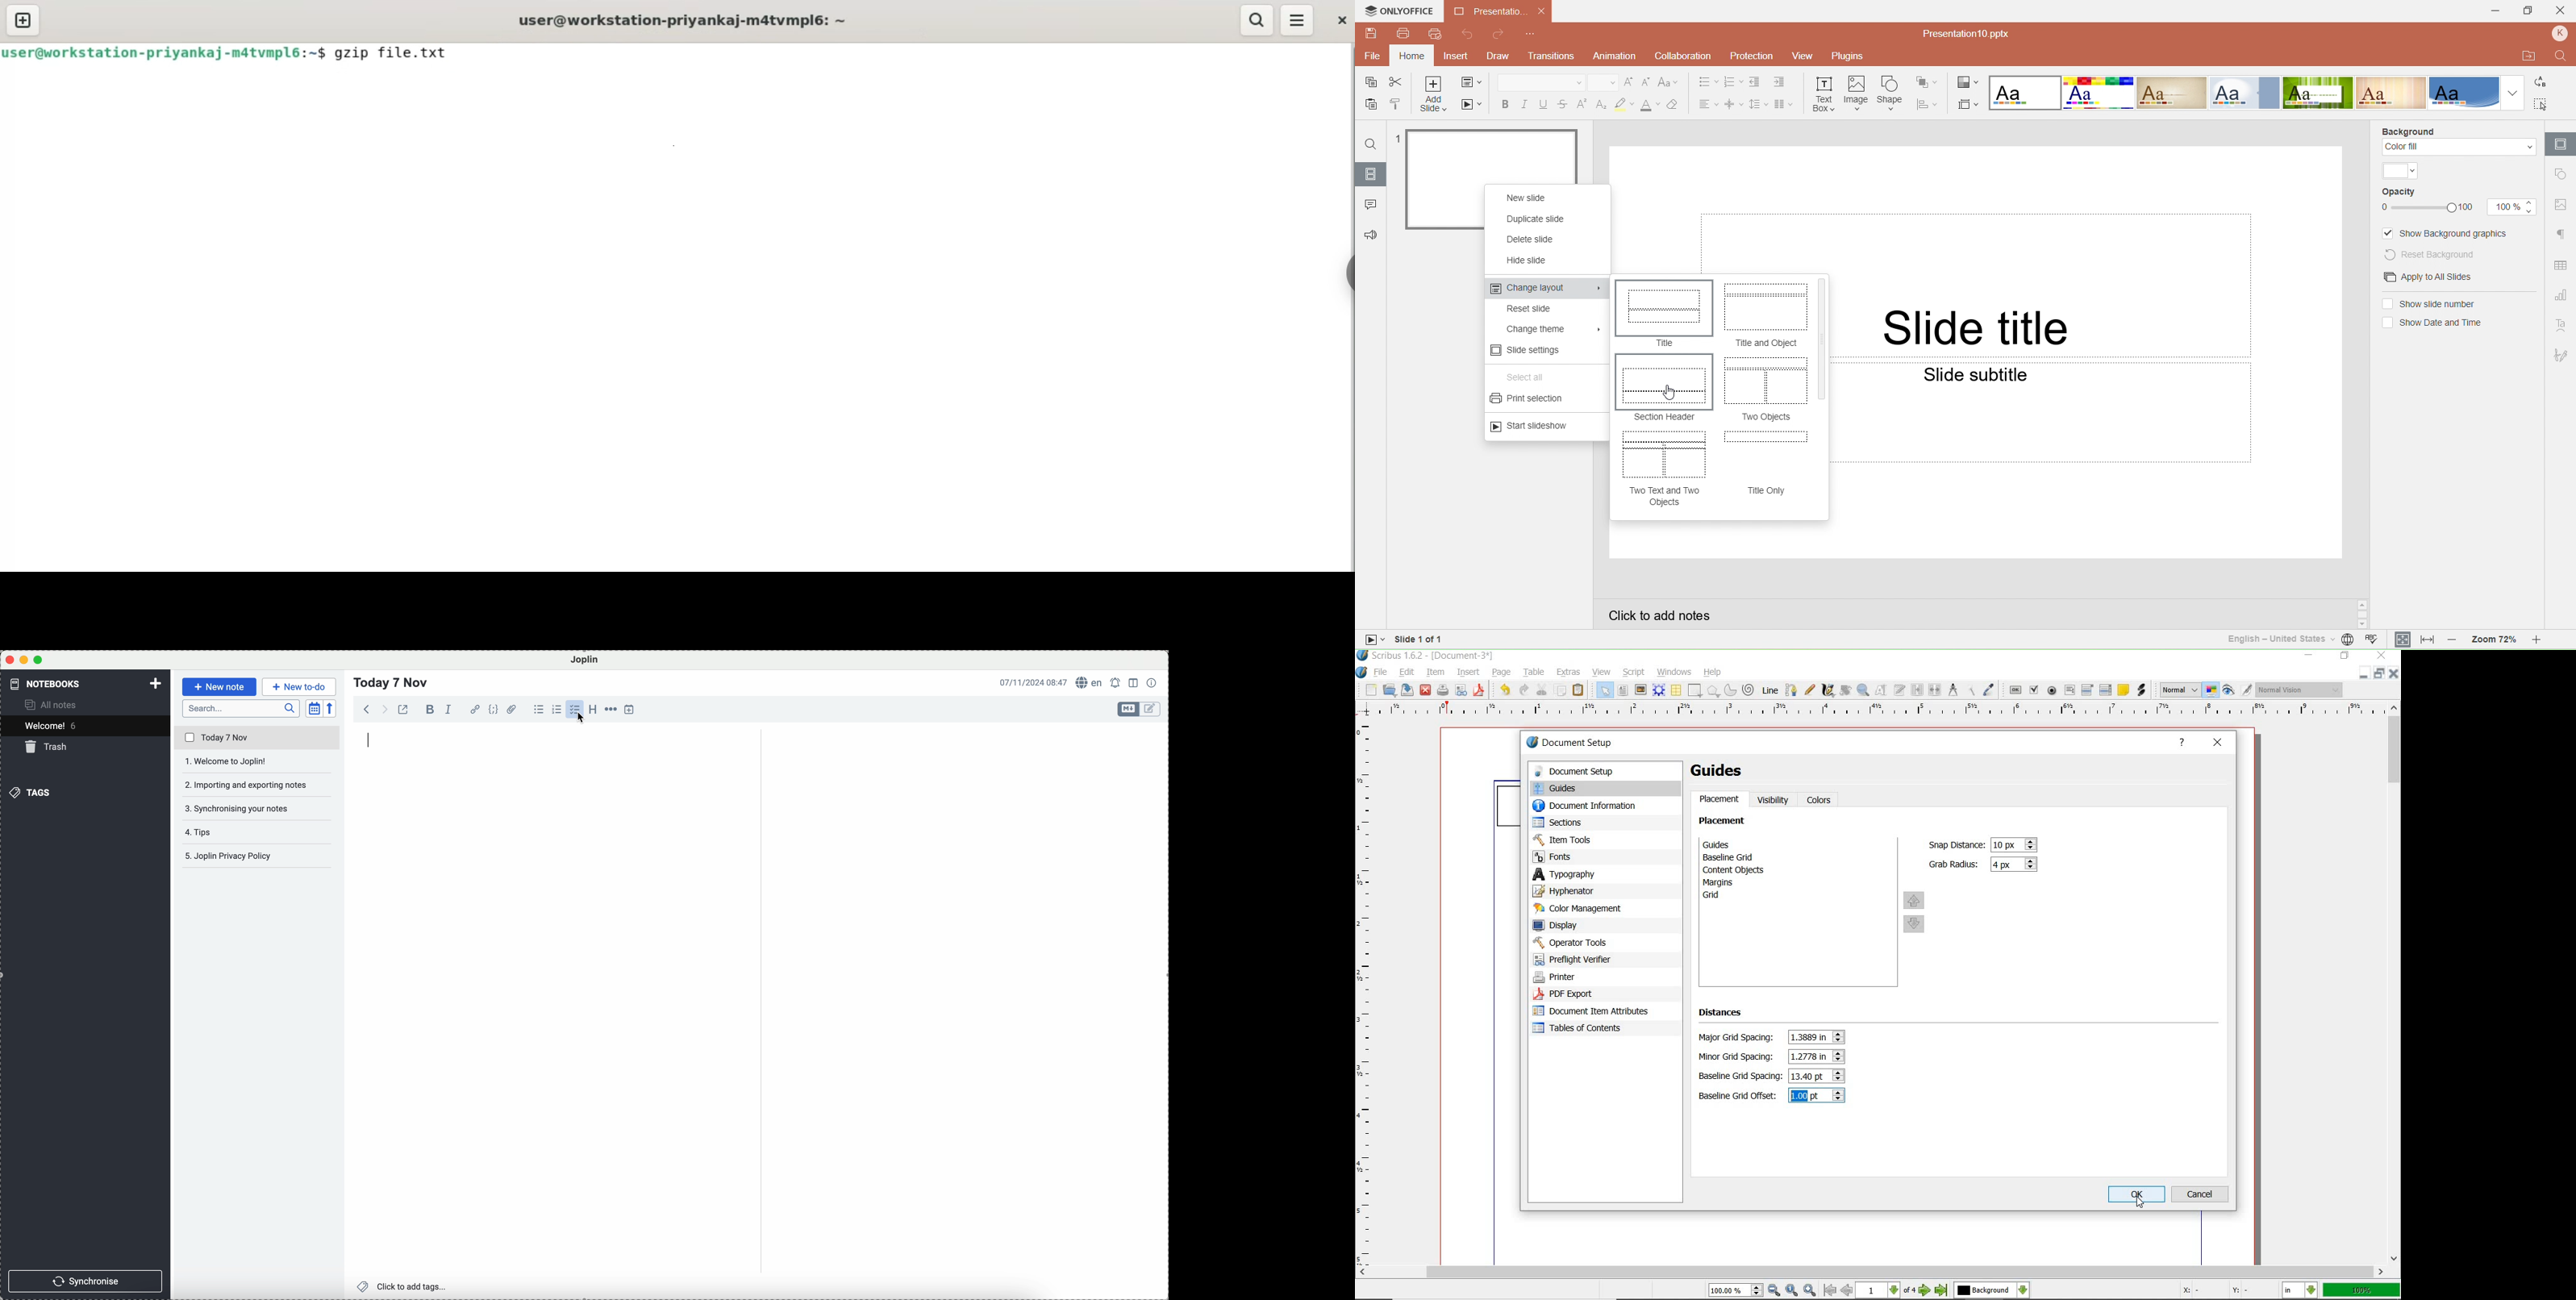  What do you see at coordinates (1604, 789) in the screenshot?
I see `guides` at bounding box center [1604, 789].